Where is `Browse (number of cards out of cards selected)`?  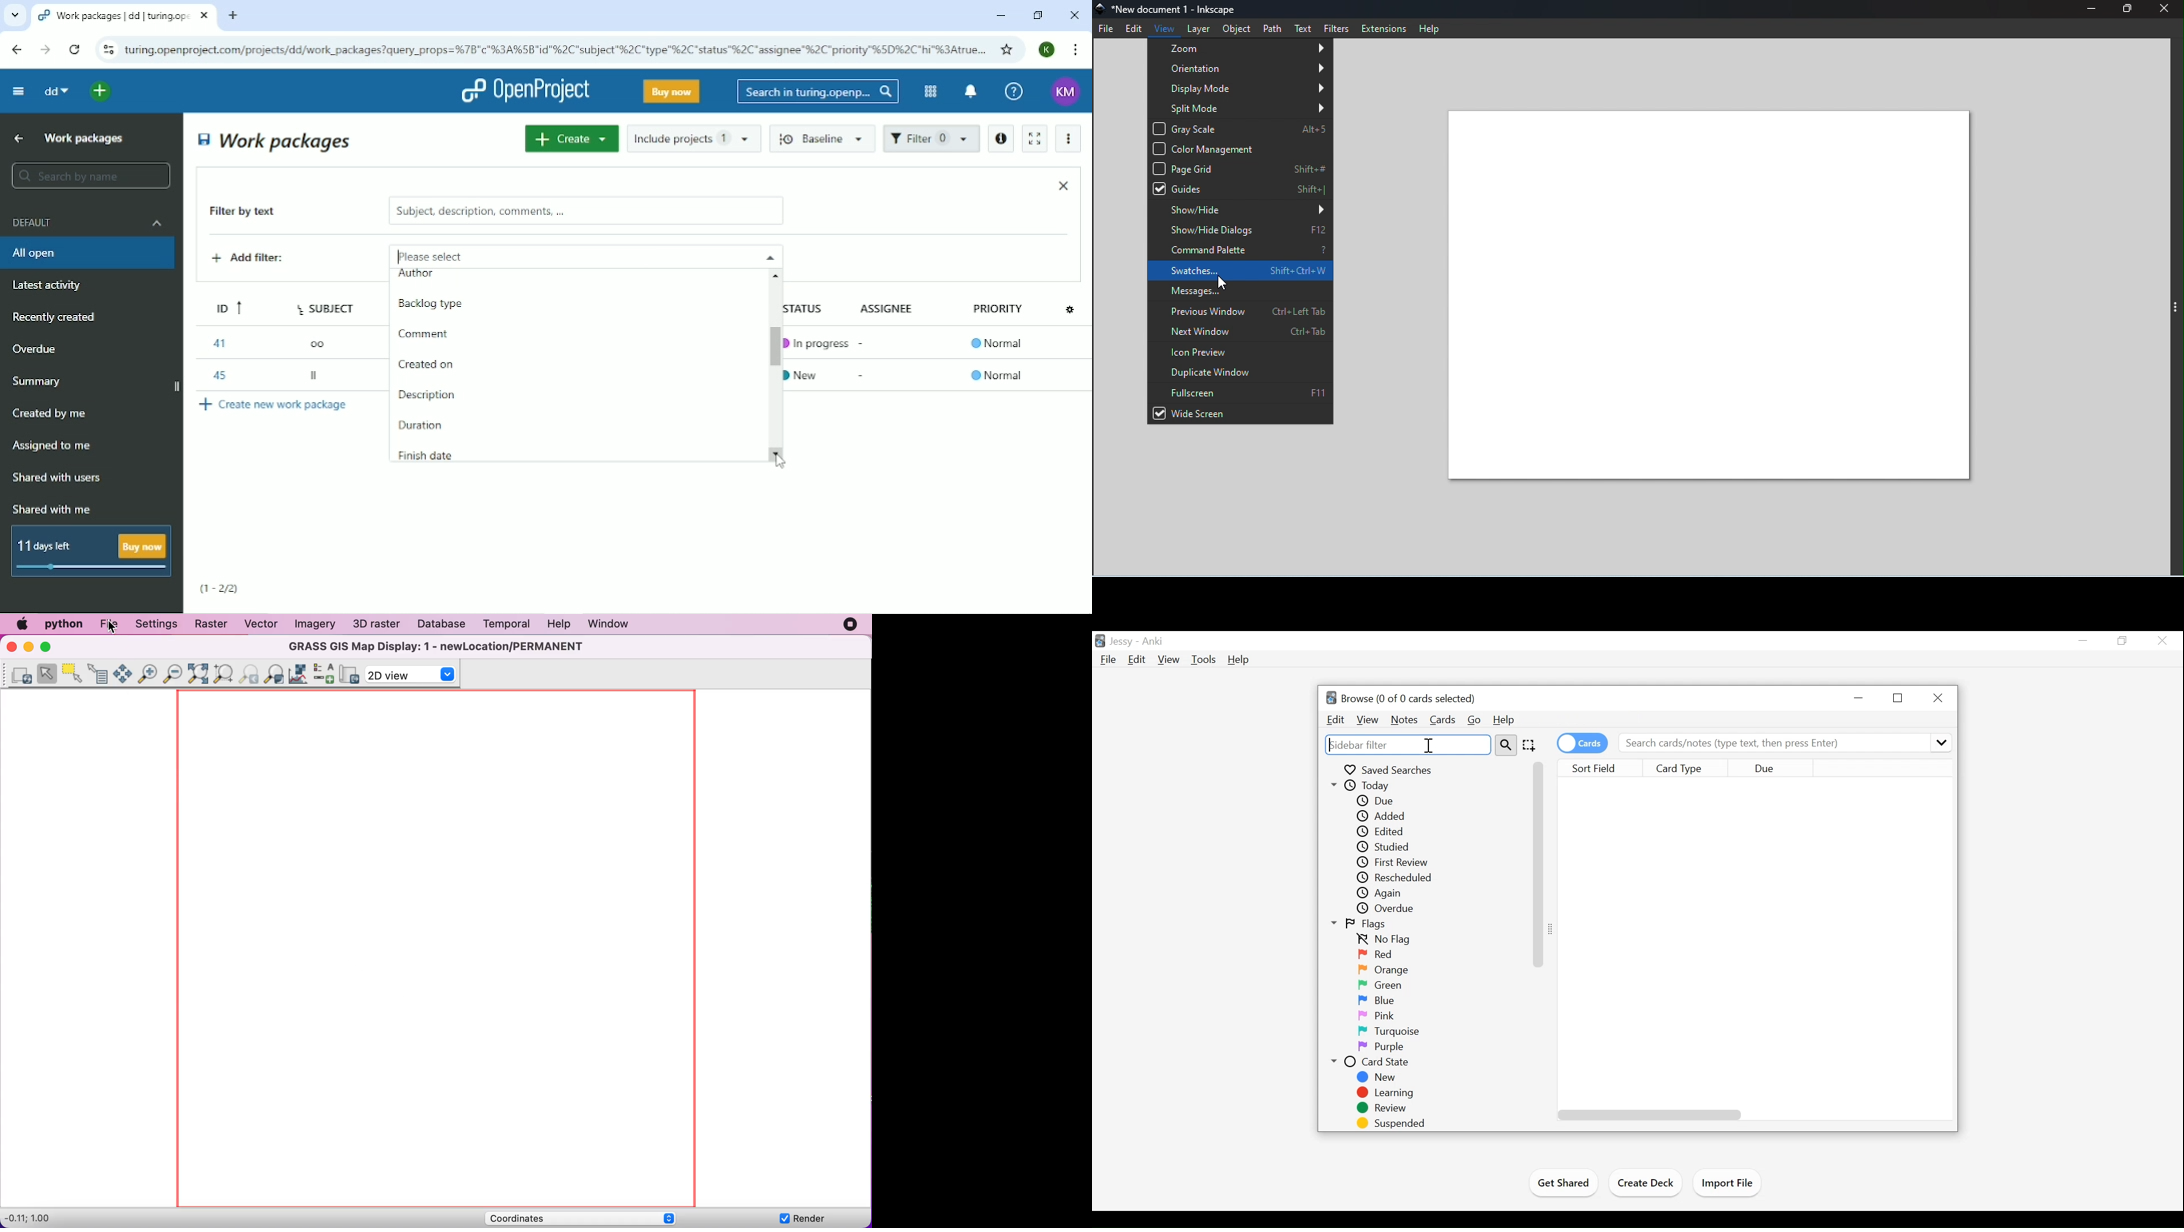 Browse (number of cards out of cards selected) is located at coordinates (1401, 698).